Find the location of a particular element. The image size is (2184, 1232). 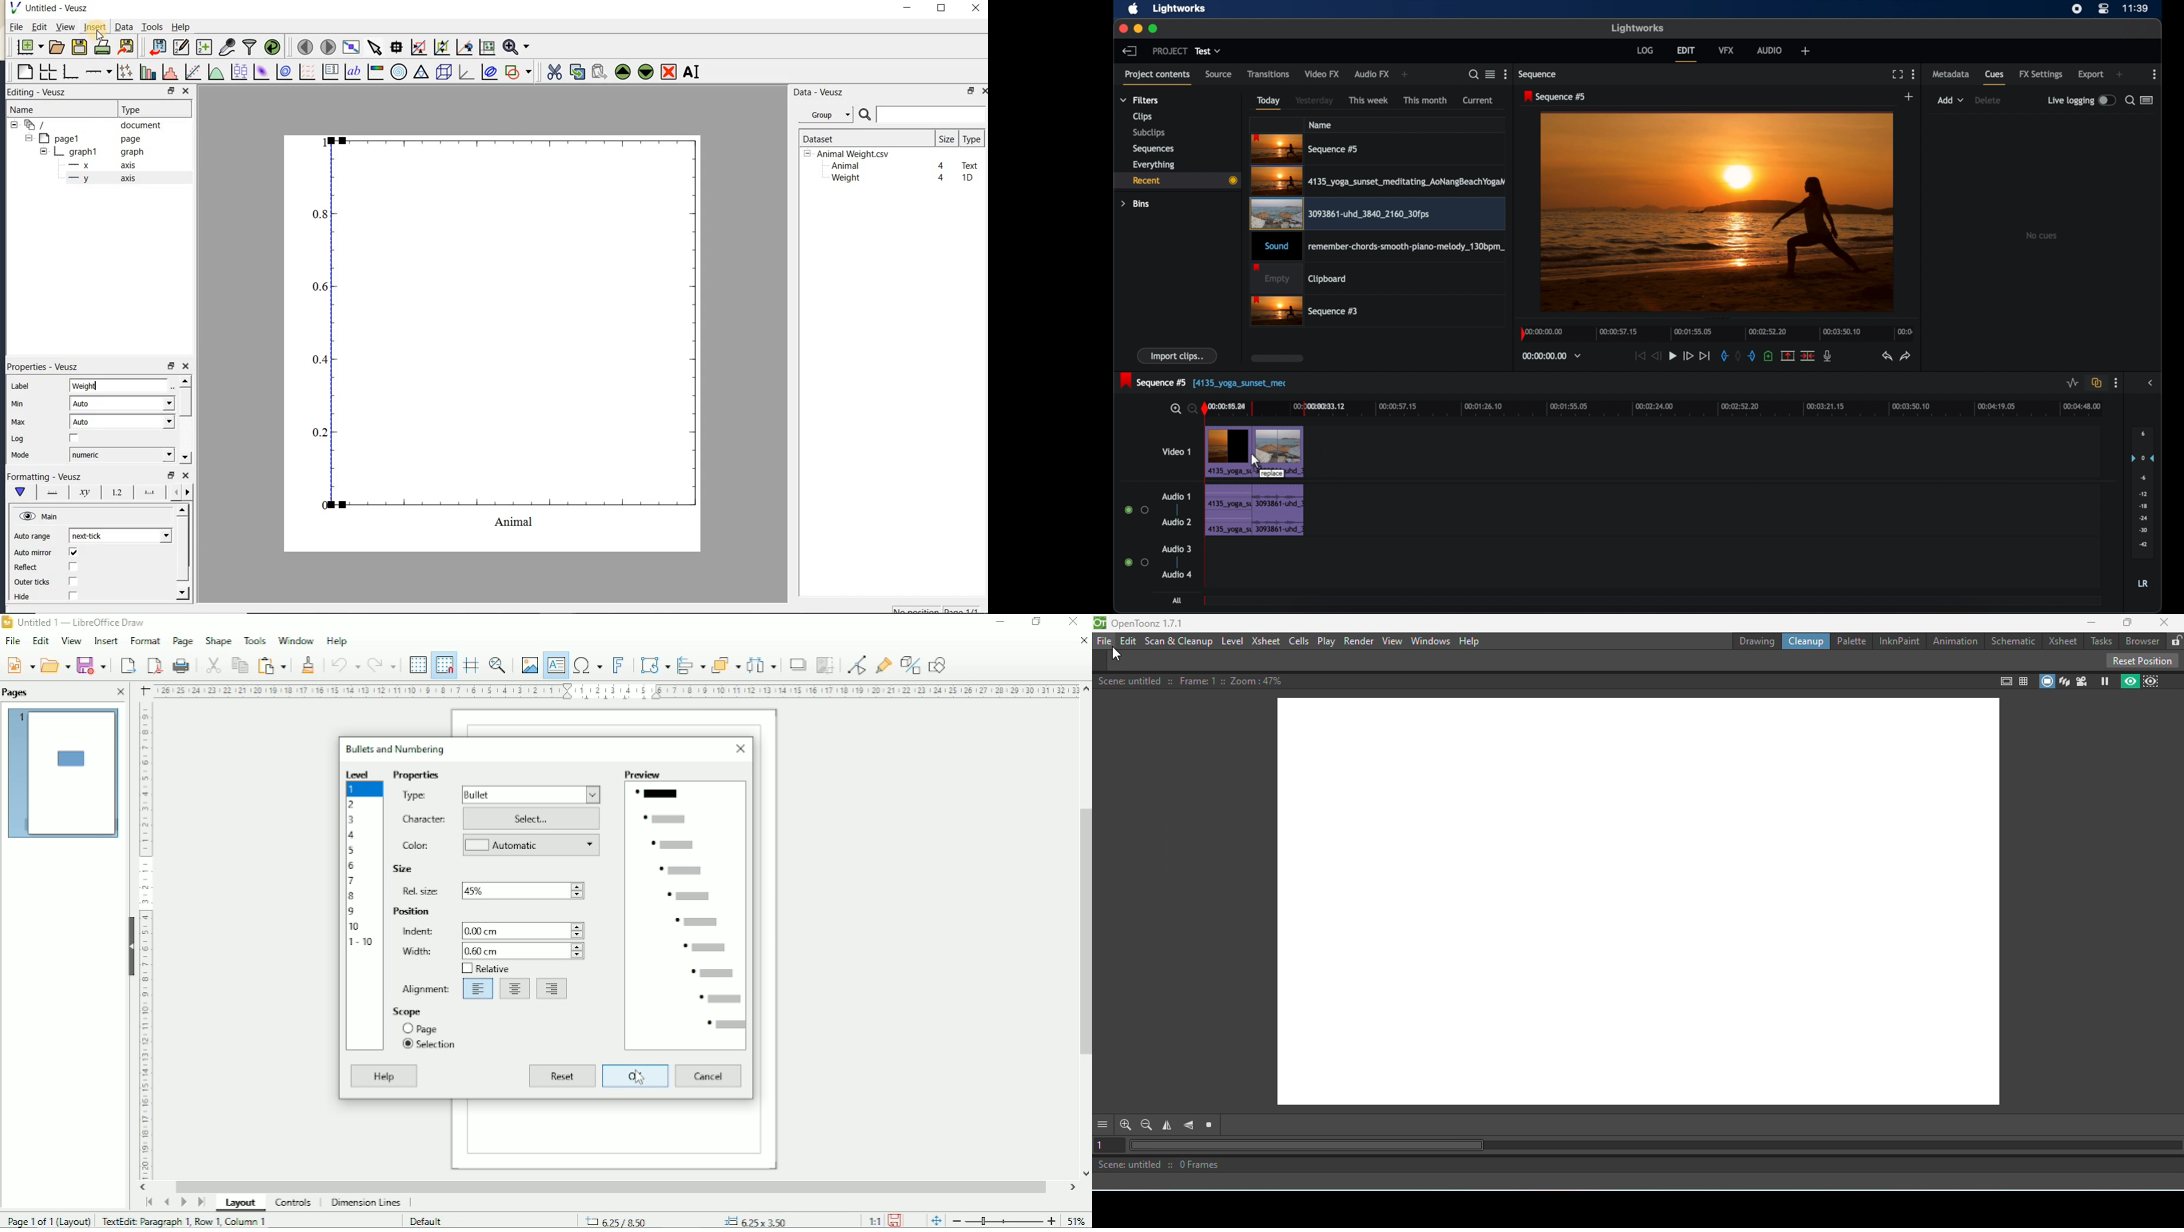

fit page to current window is located at coordinates (936, 1221).